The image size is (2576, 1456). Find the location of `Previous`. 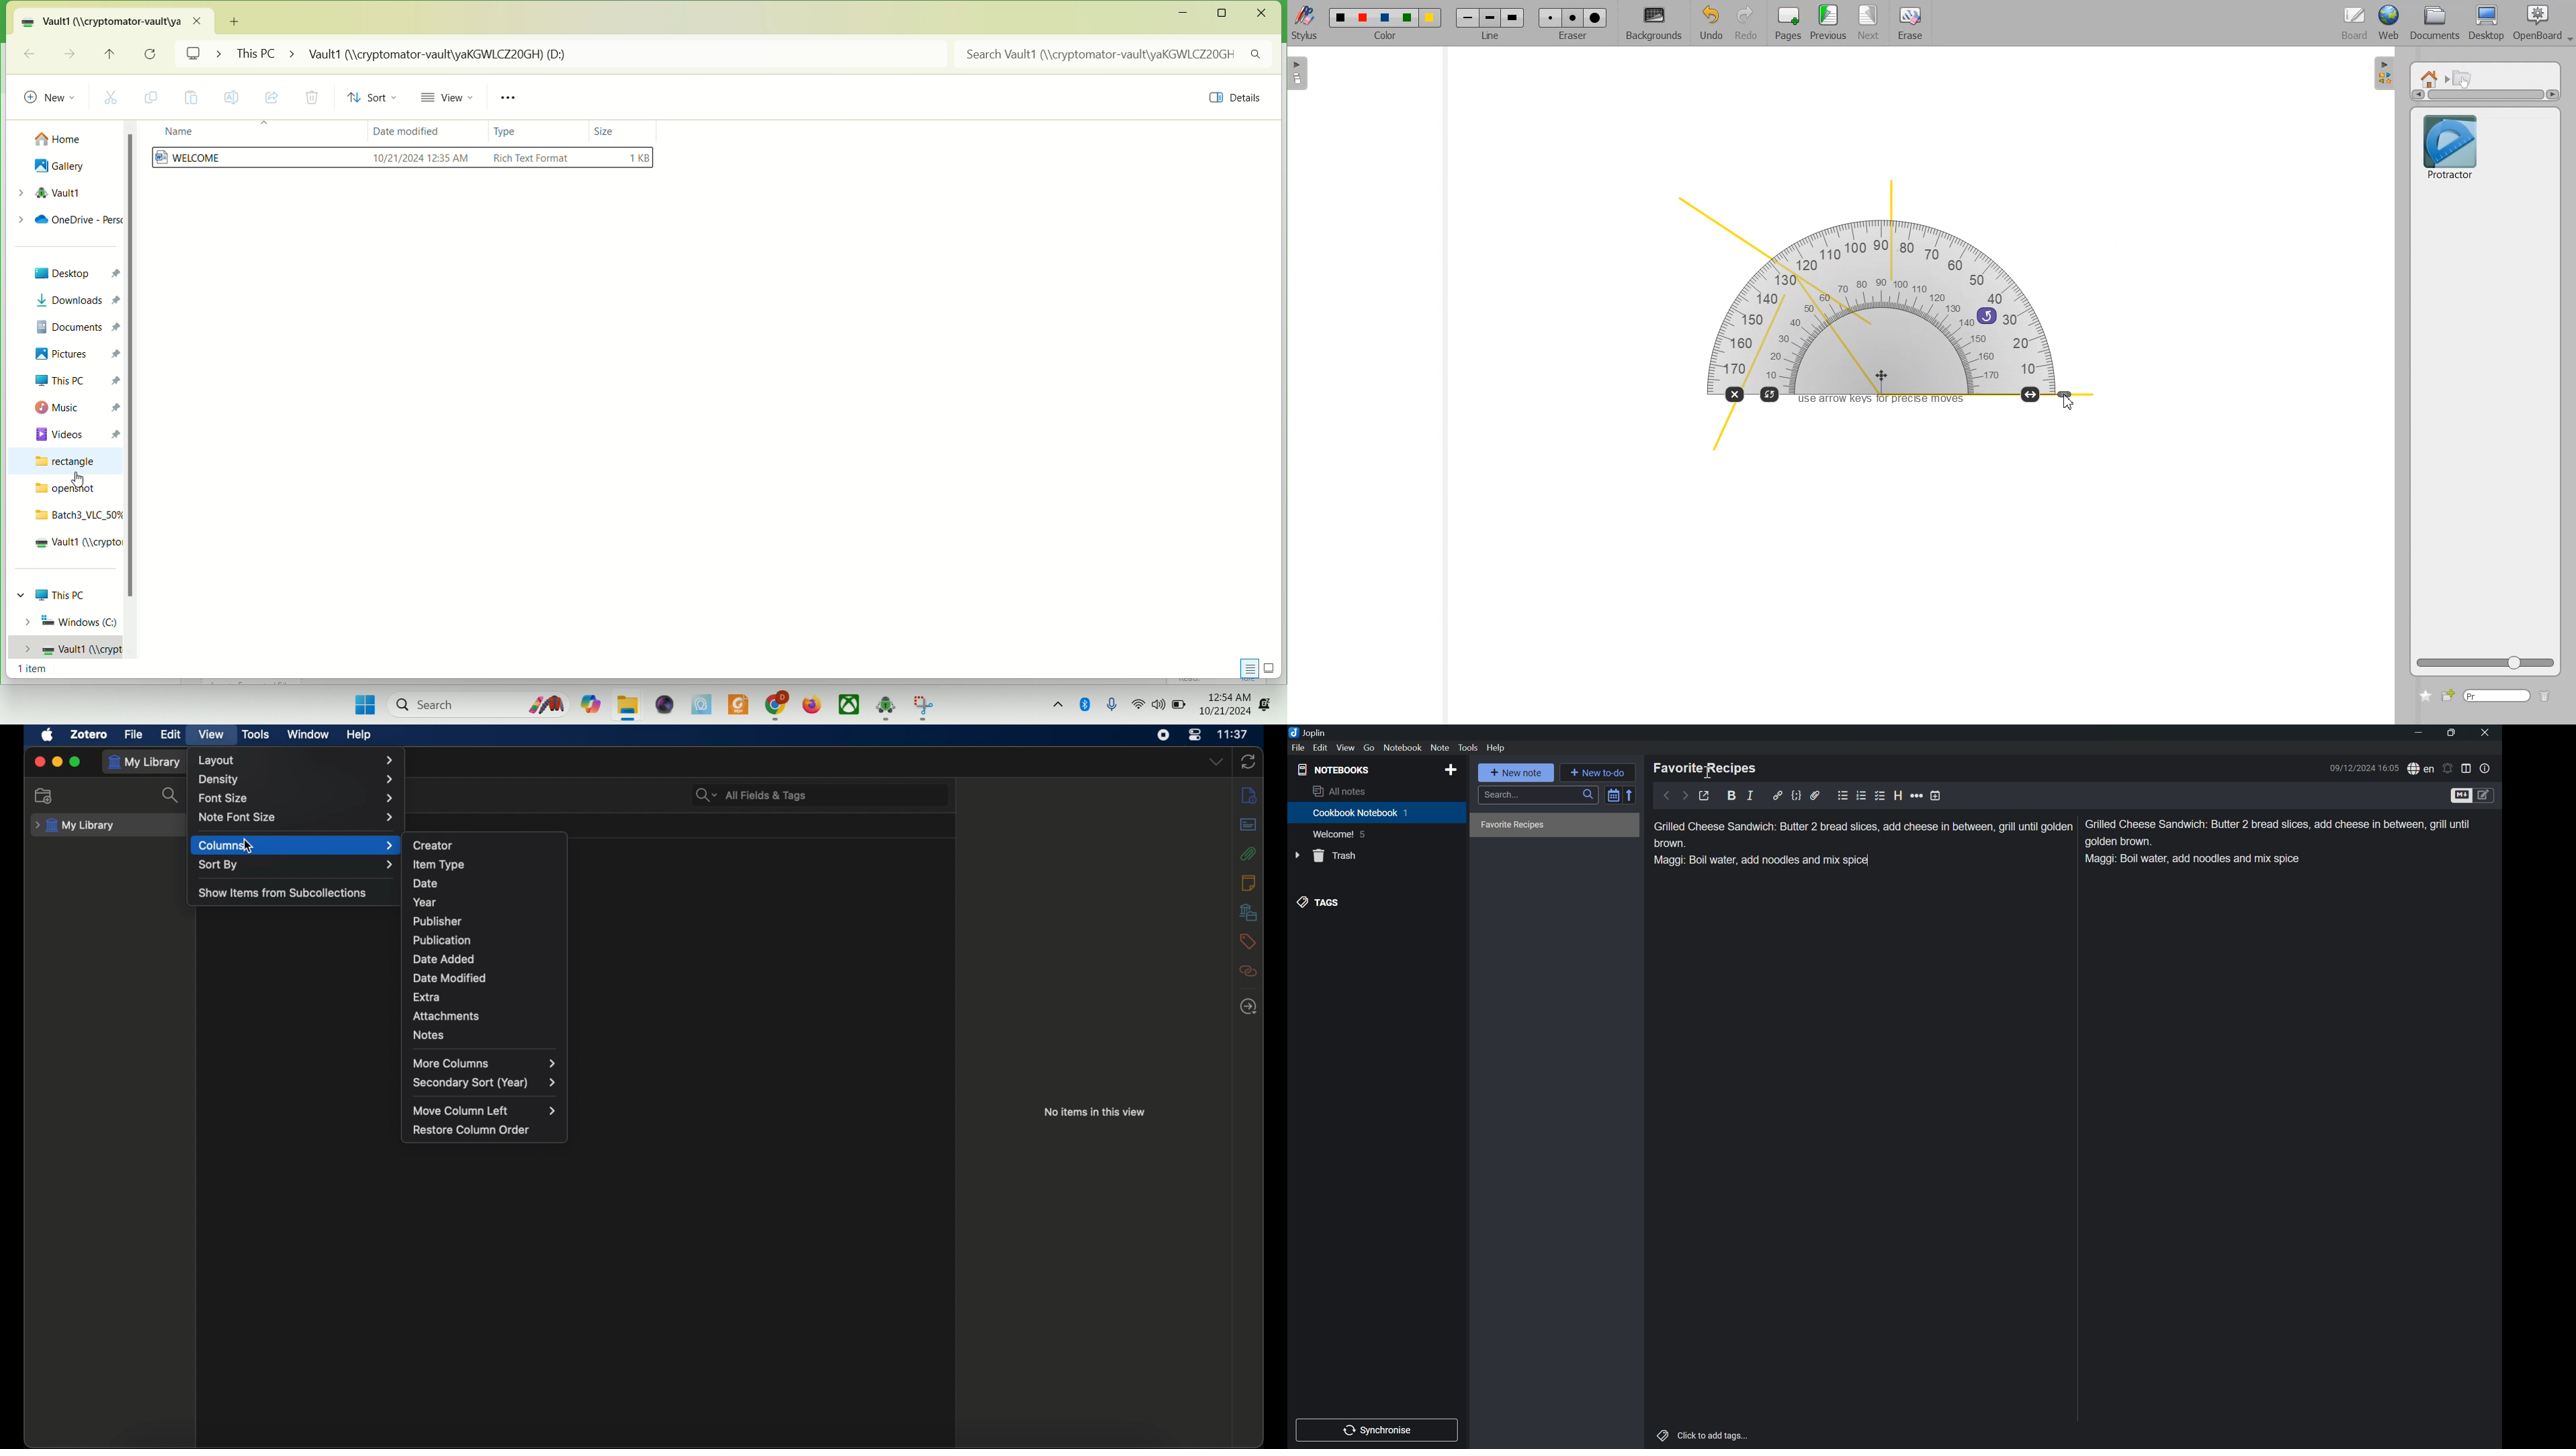

Previous is located at coordinates (1830, 24).